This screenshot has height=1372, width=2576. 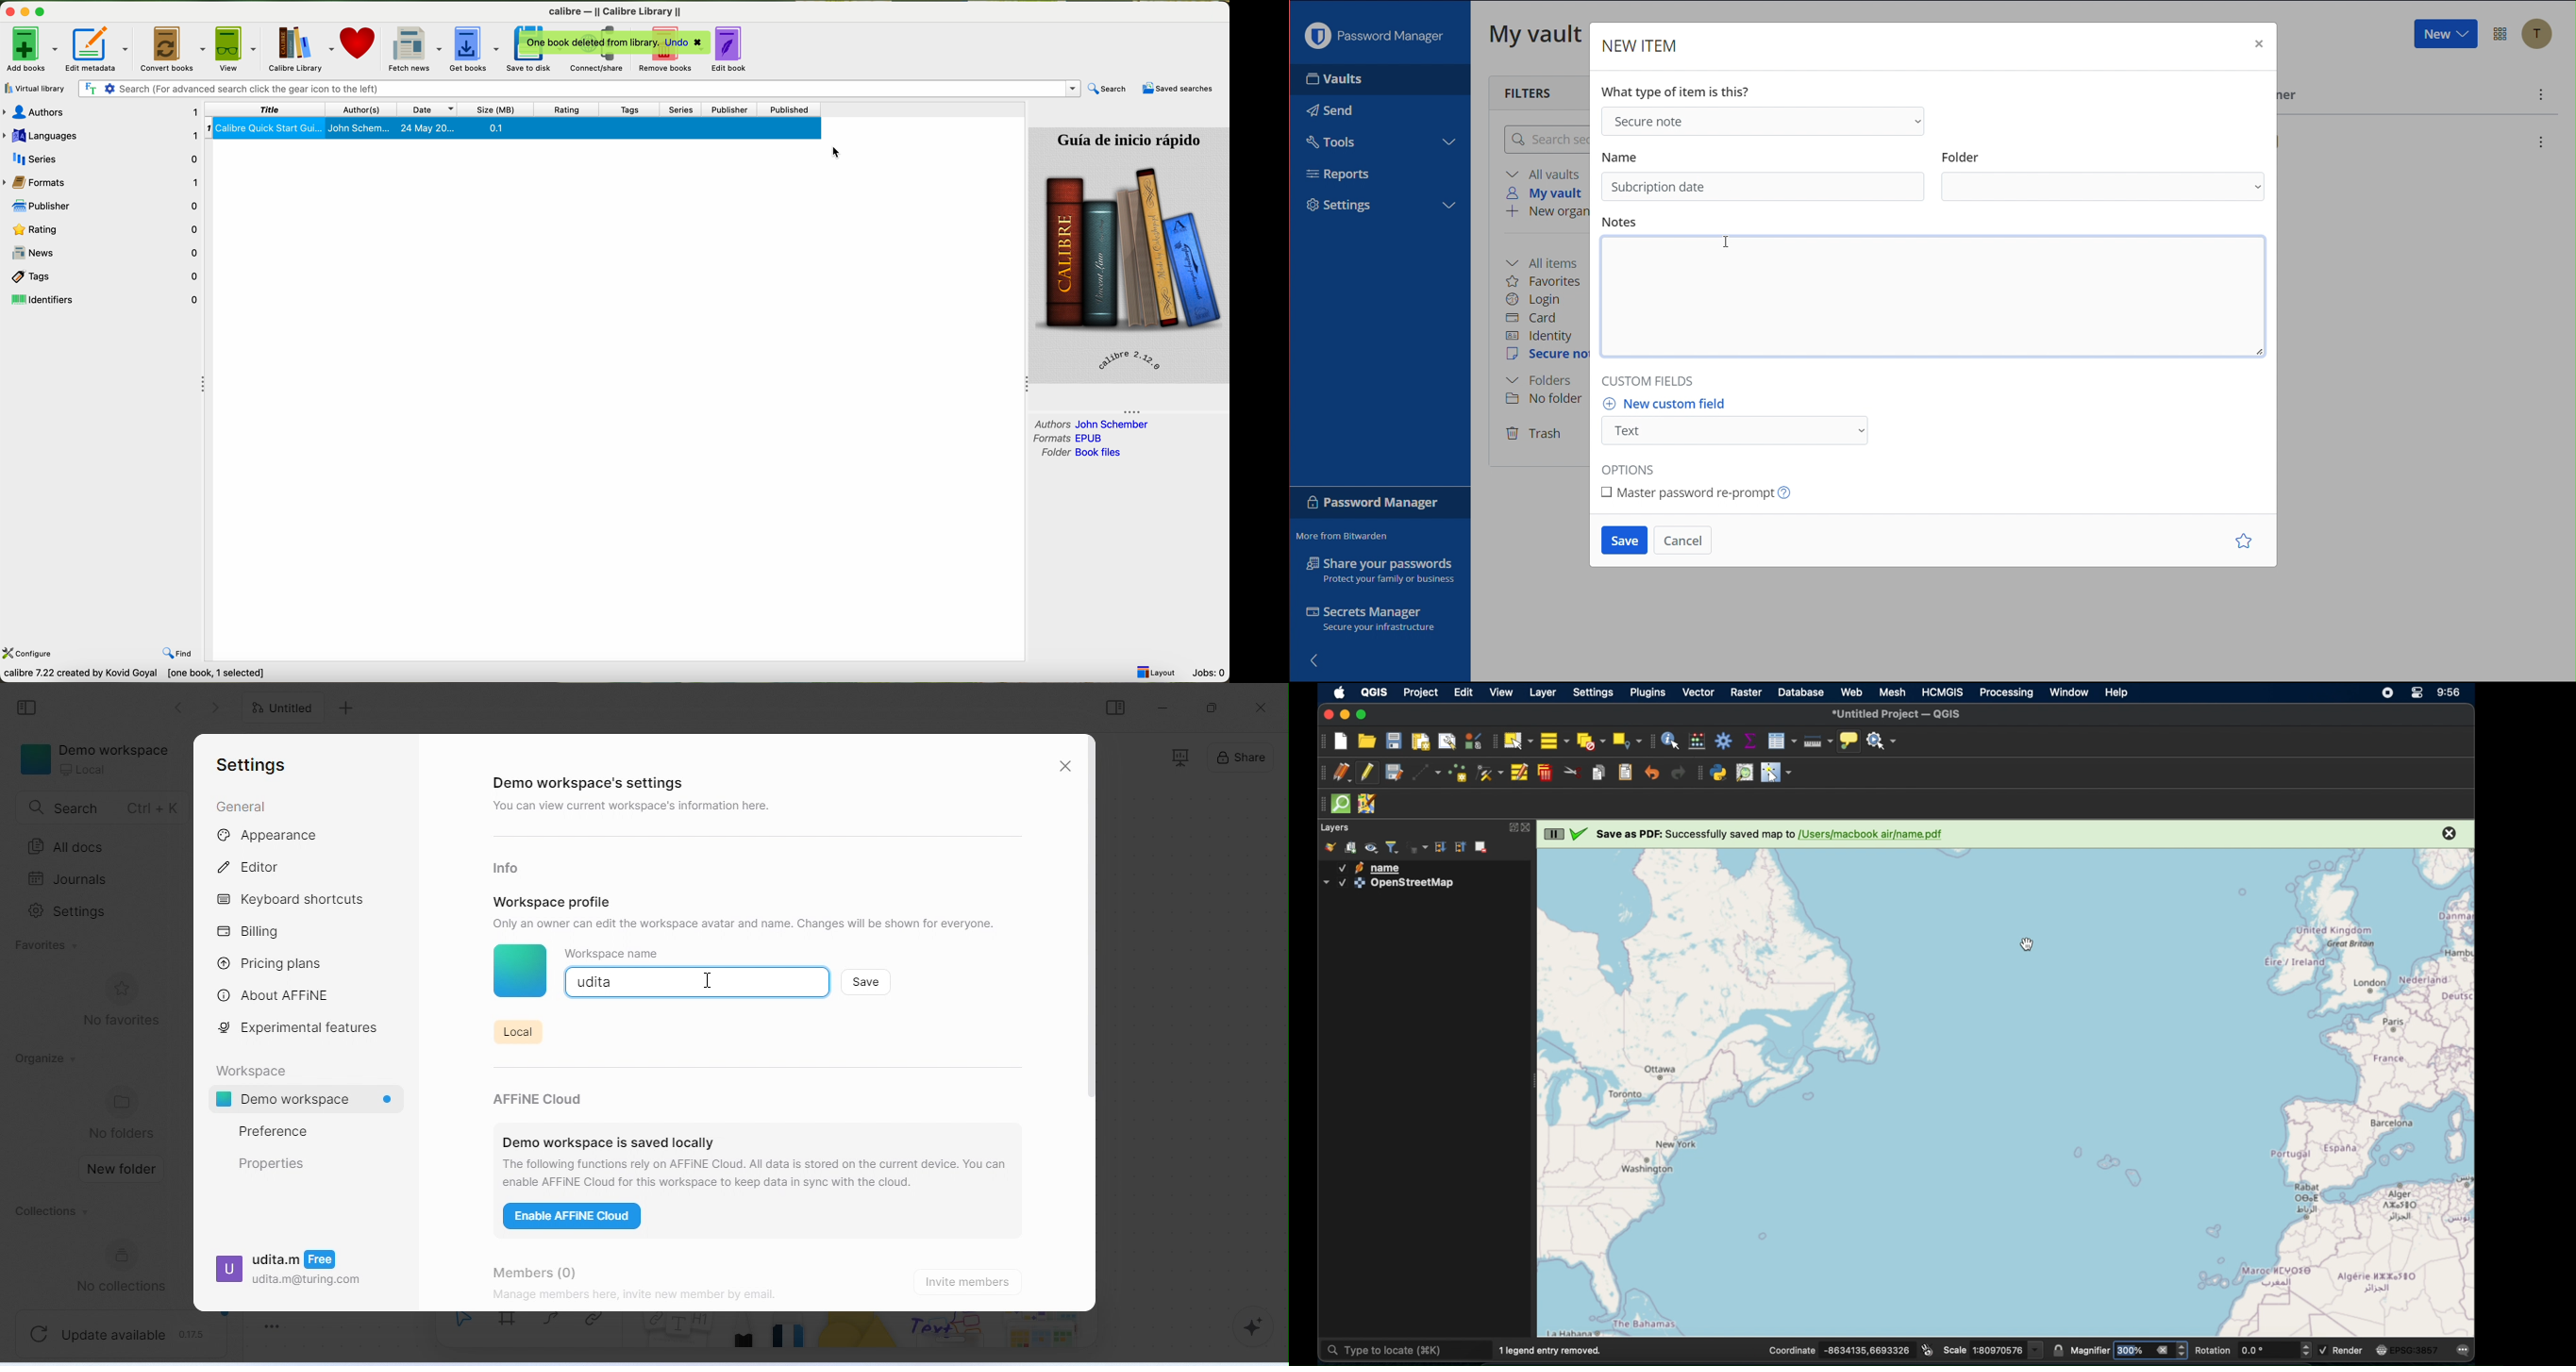 I want to click on pricing plans, so click(x=271, y=962).